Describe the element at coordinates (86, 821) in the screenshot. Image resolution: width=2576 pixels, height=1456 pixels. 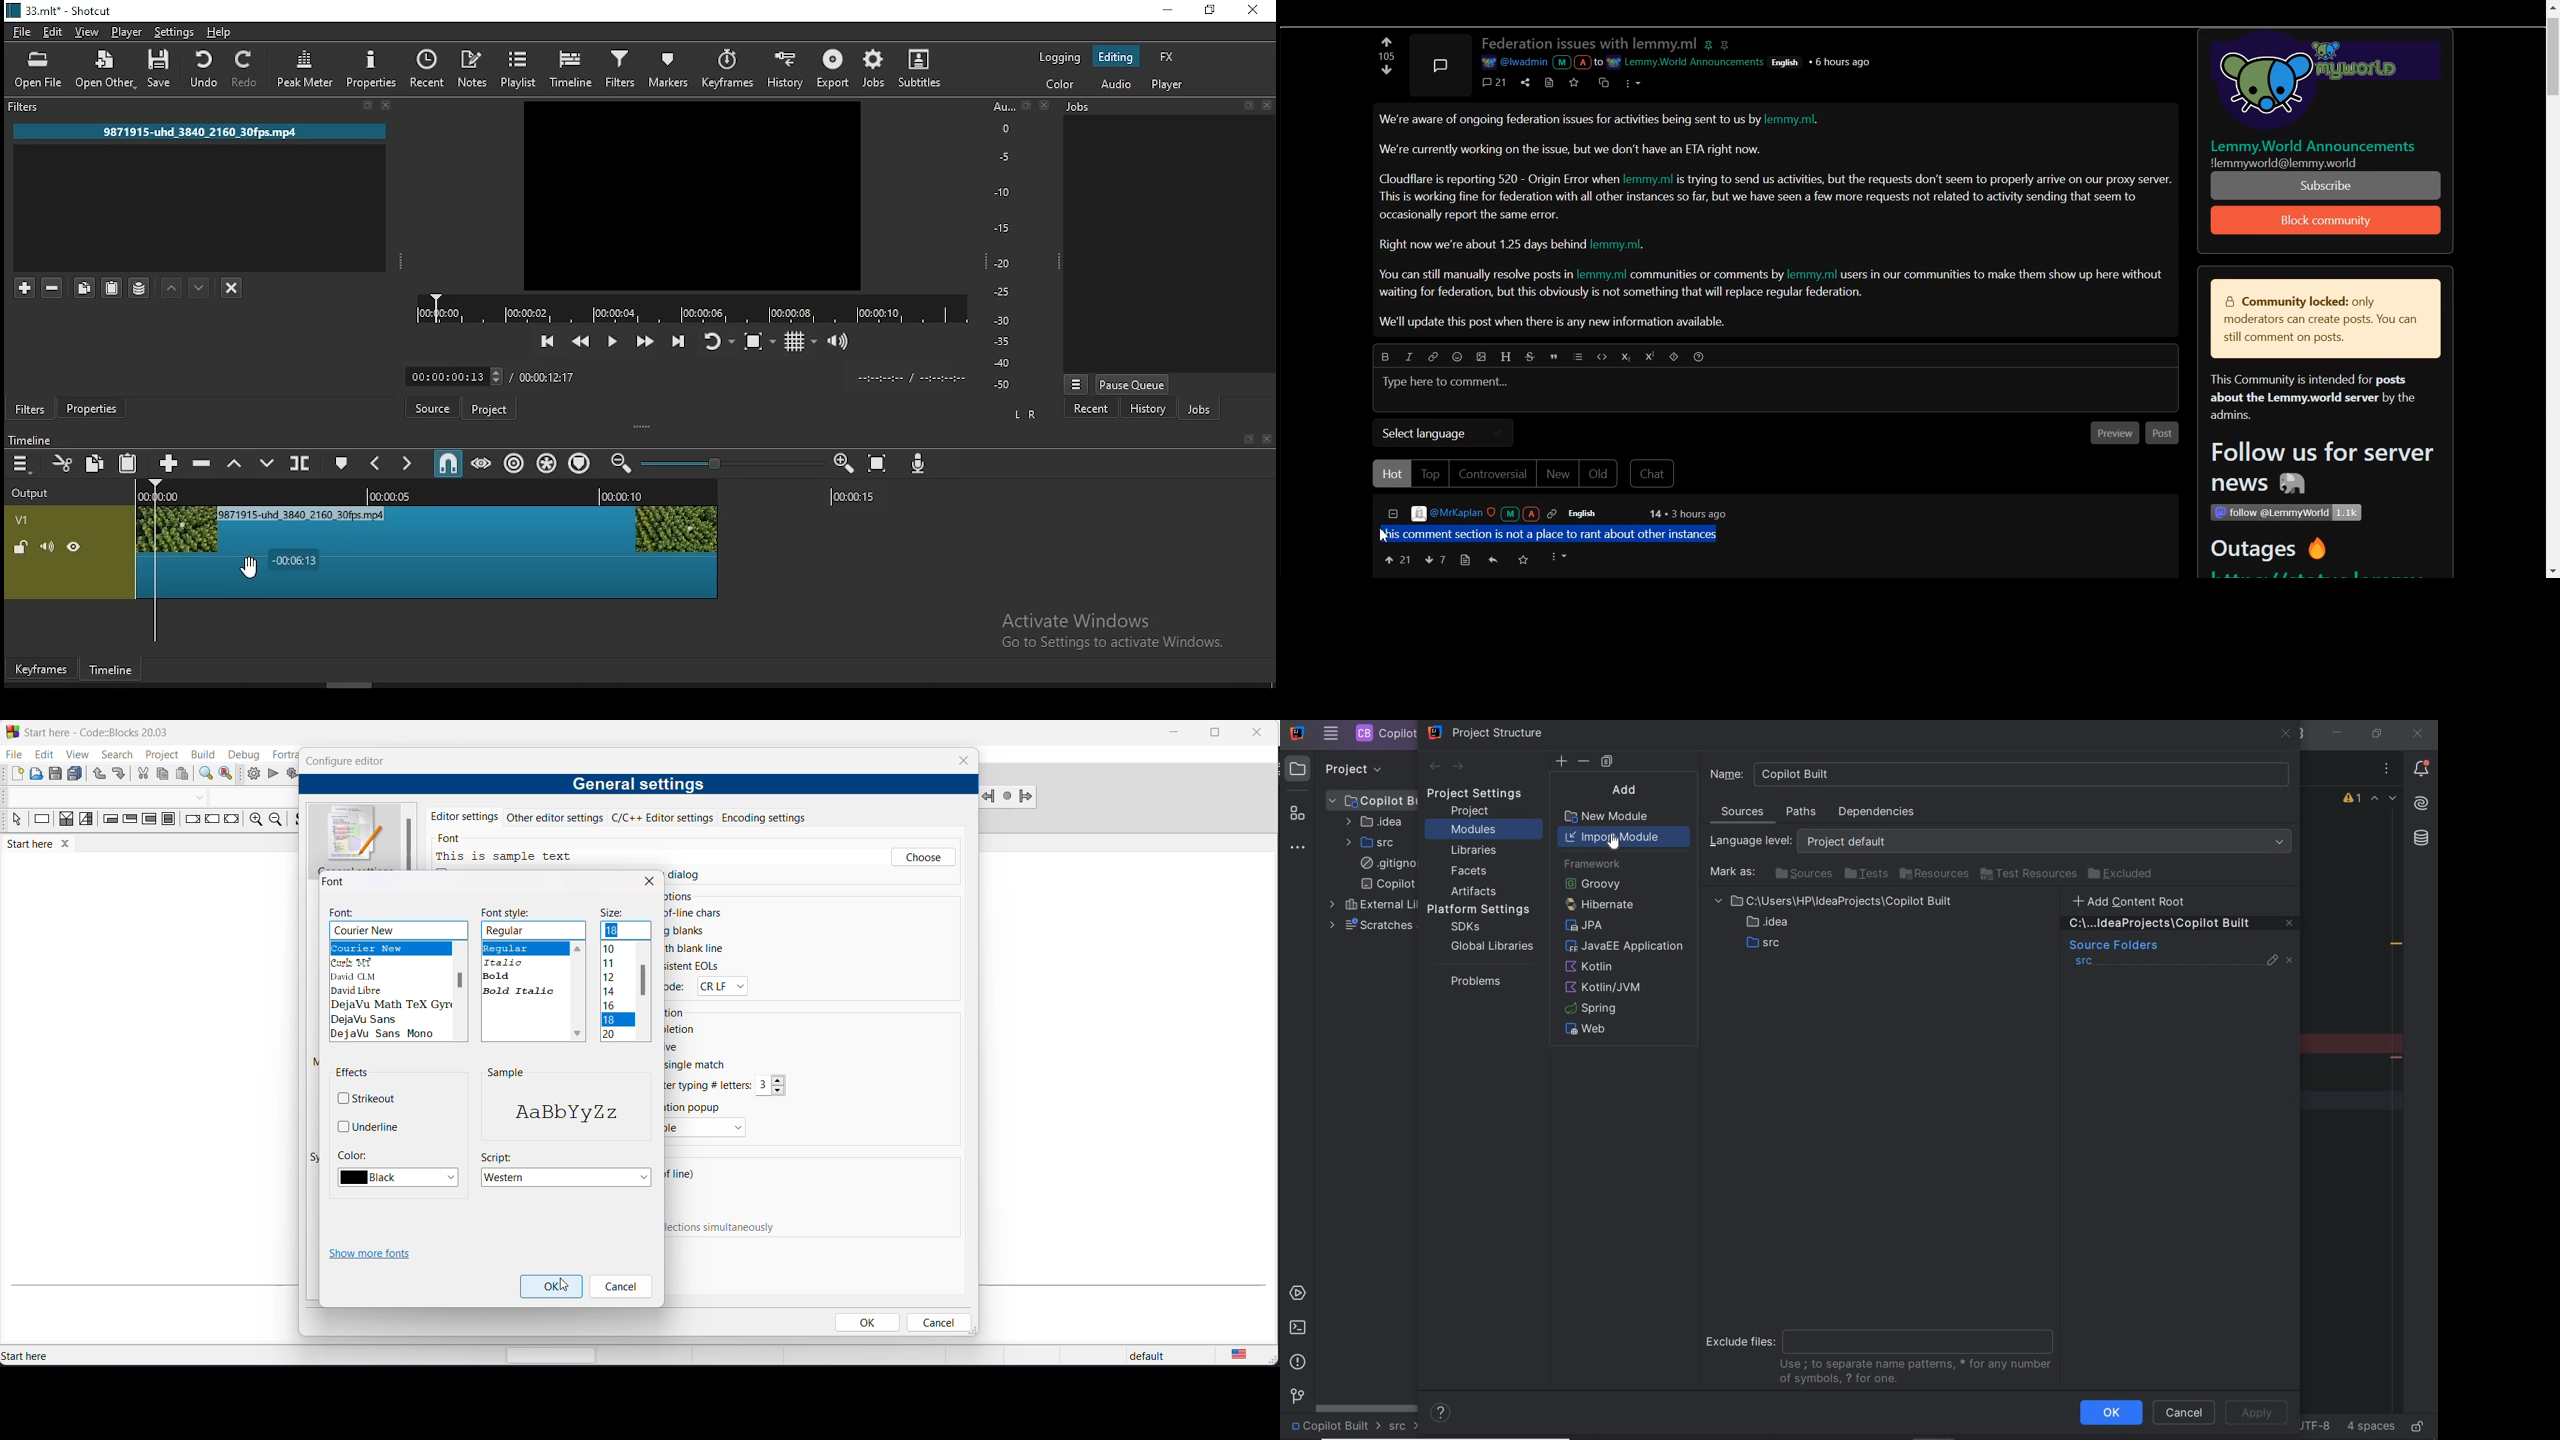
I see `selection` at that location.